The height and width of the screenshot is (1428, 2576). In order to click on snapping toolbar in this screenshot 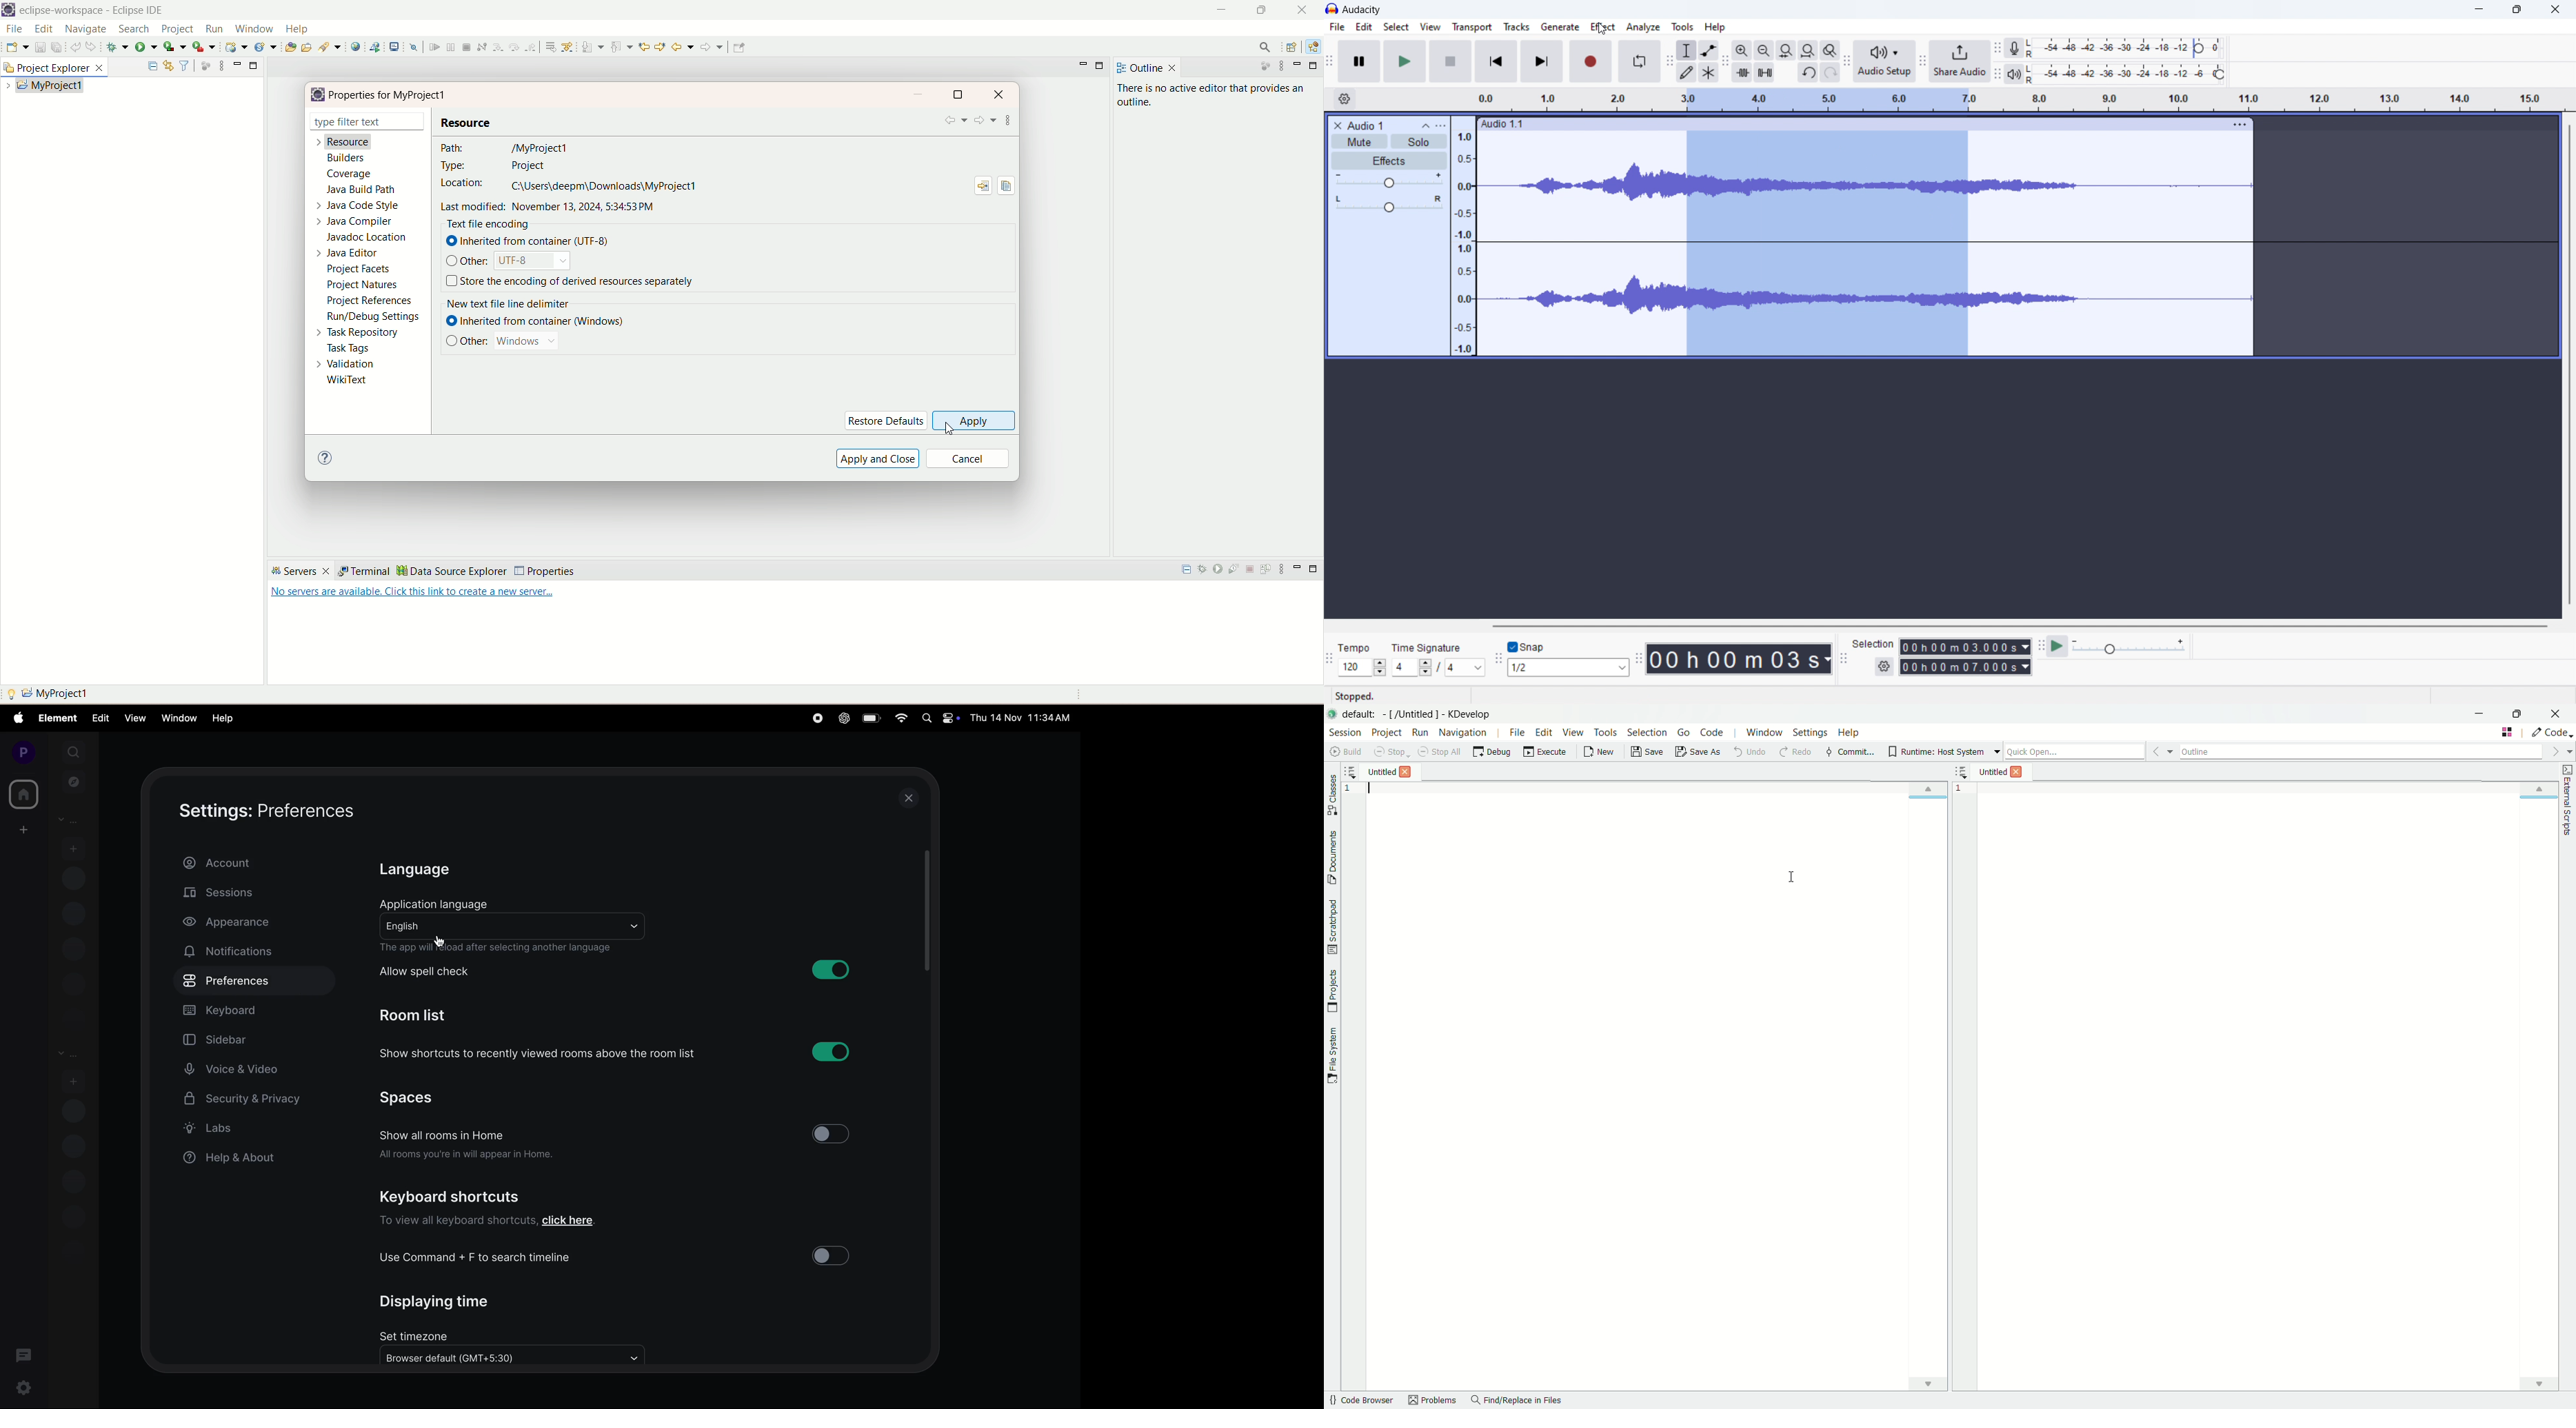, I will do `click(1498, 661)`.